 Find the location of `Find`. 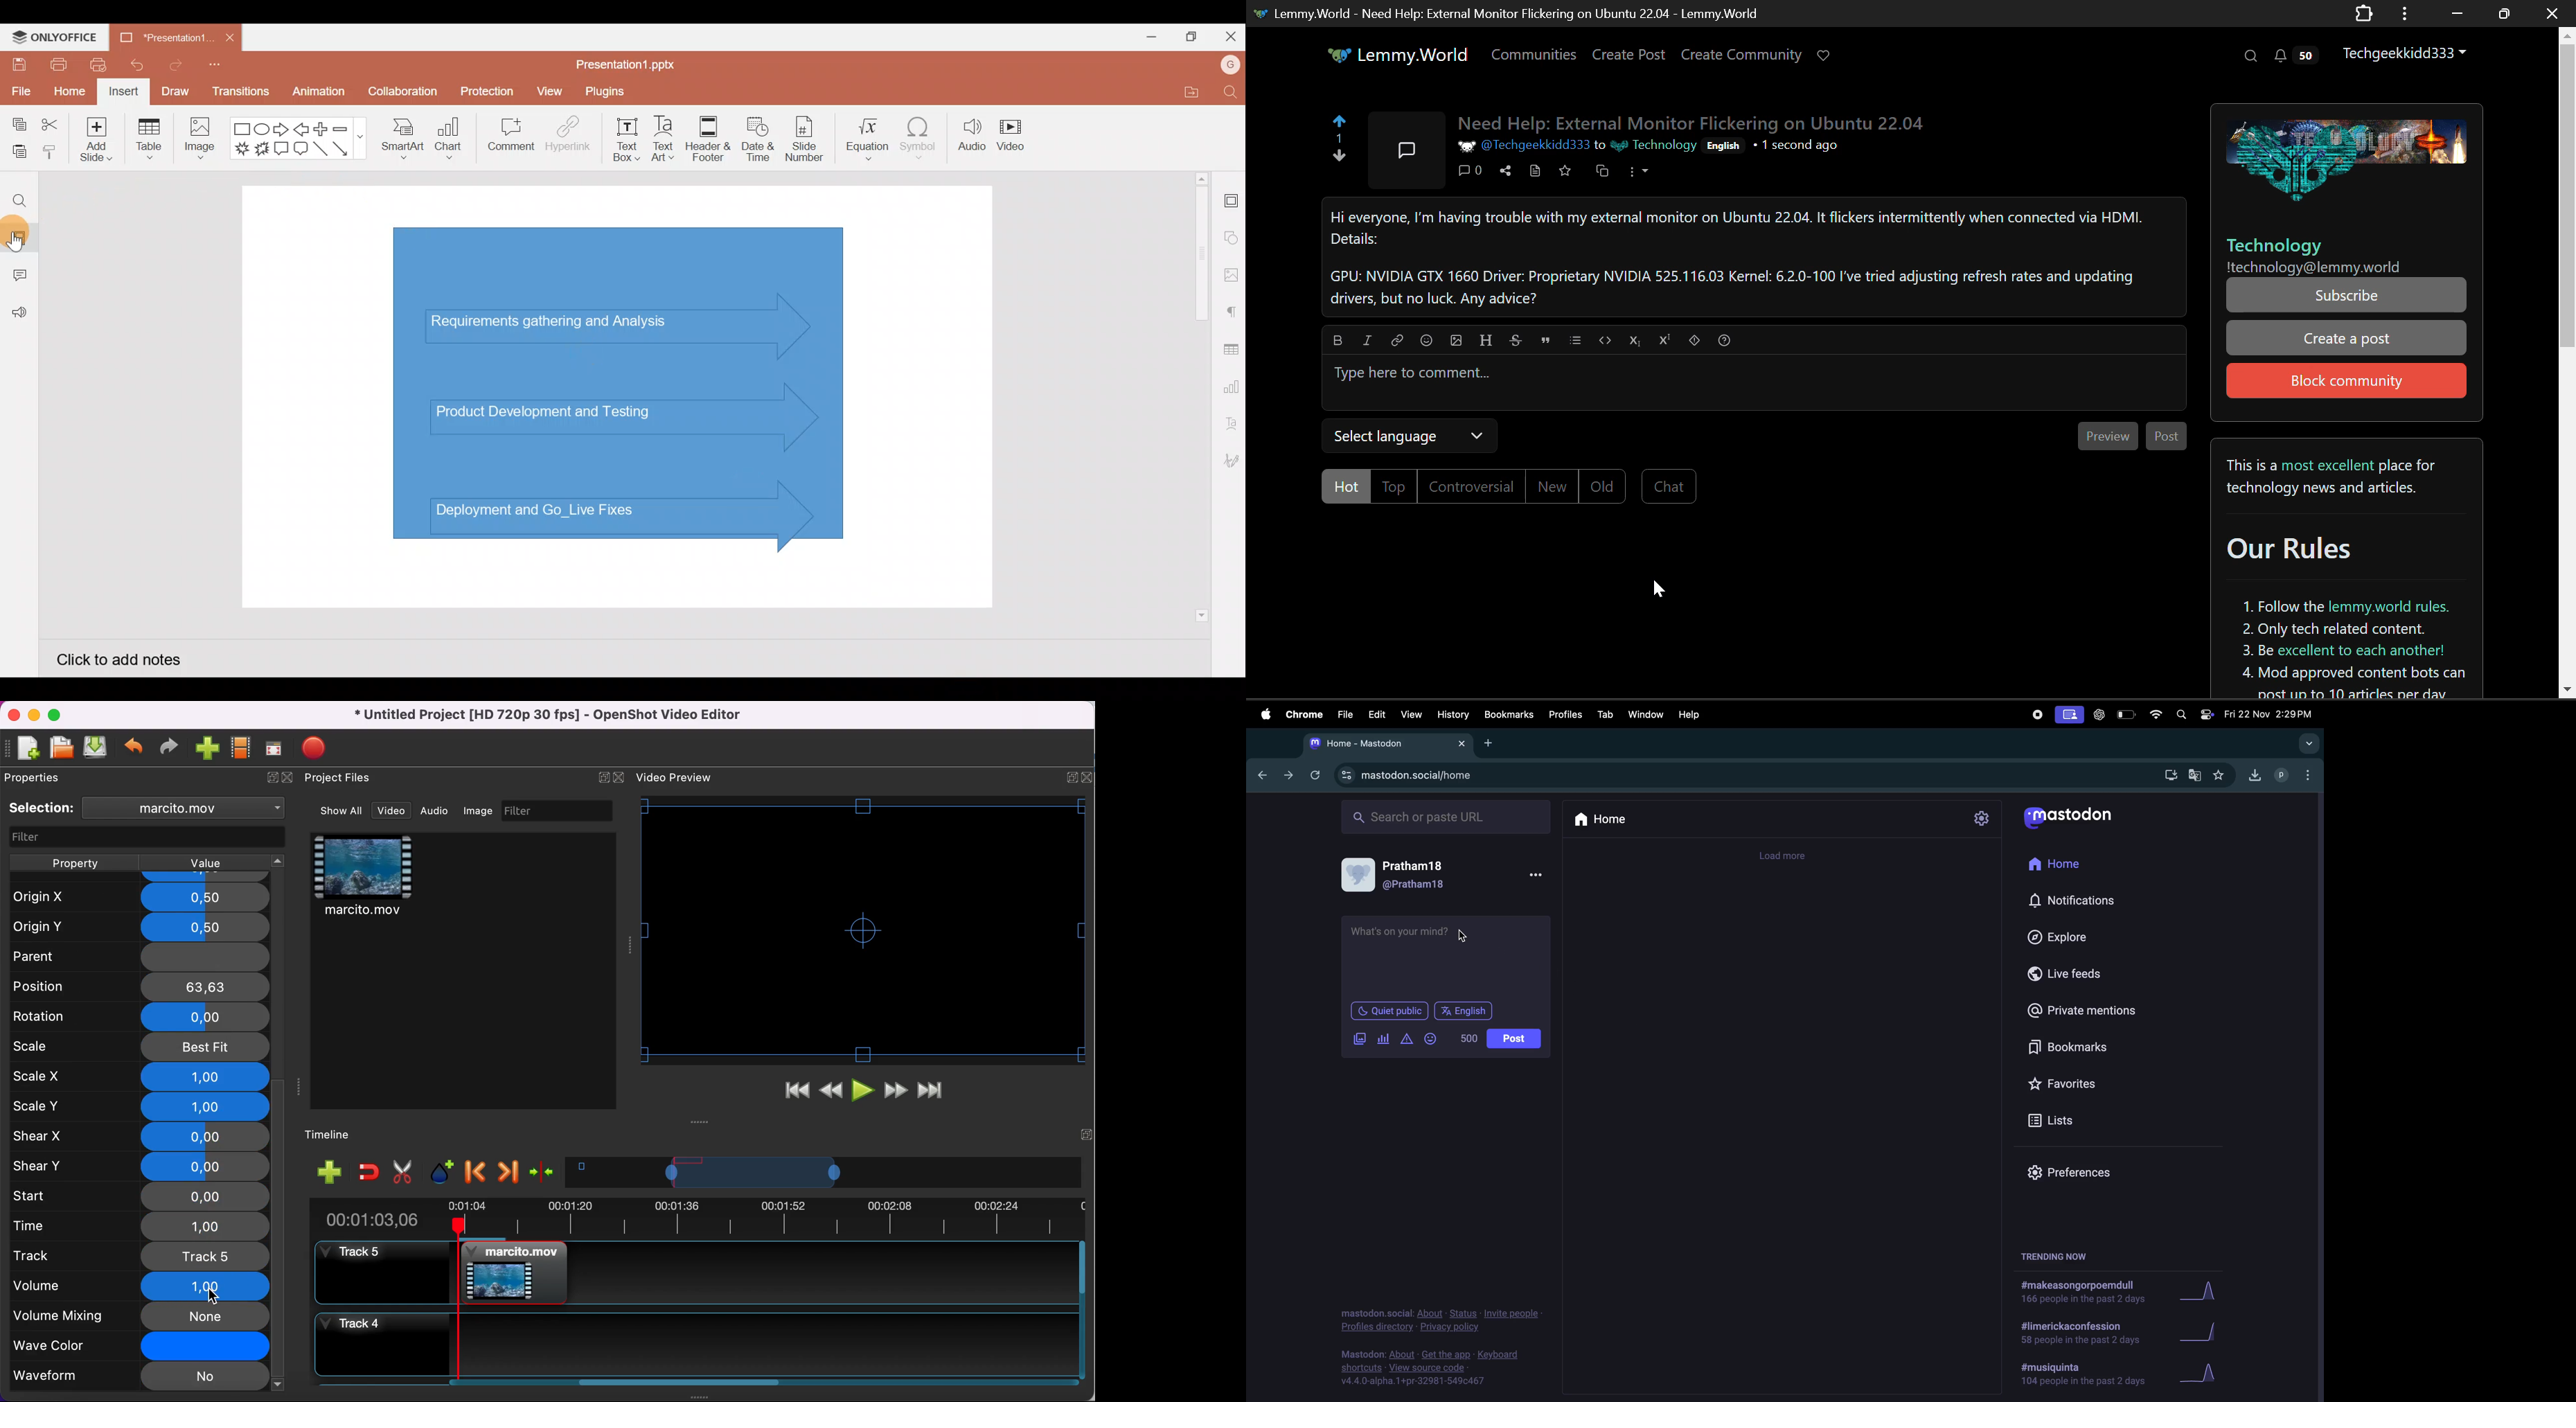

Find is located at coordinates (19, 203).